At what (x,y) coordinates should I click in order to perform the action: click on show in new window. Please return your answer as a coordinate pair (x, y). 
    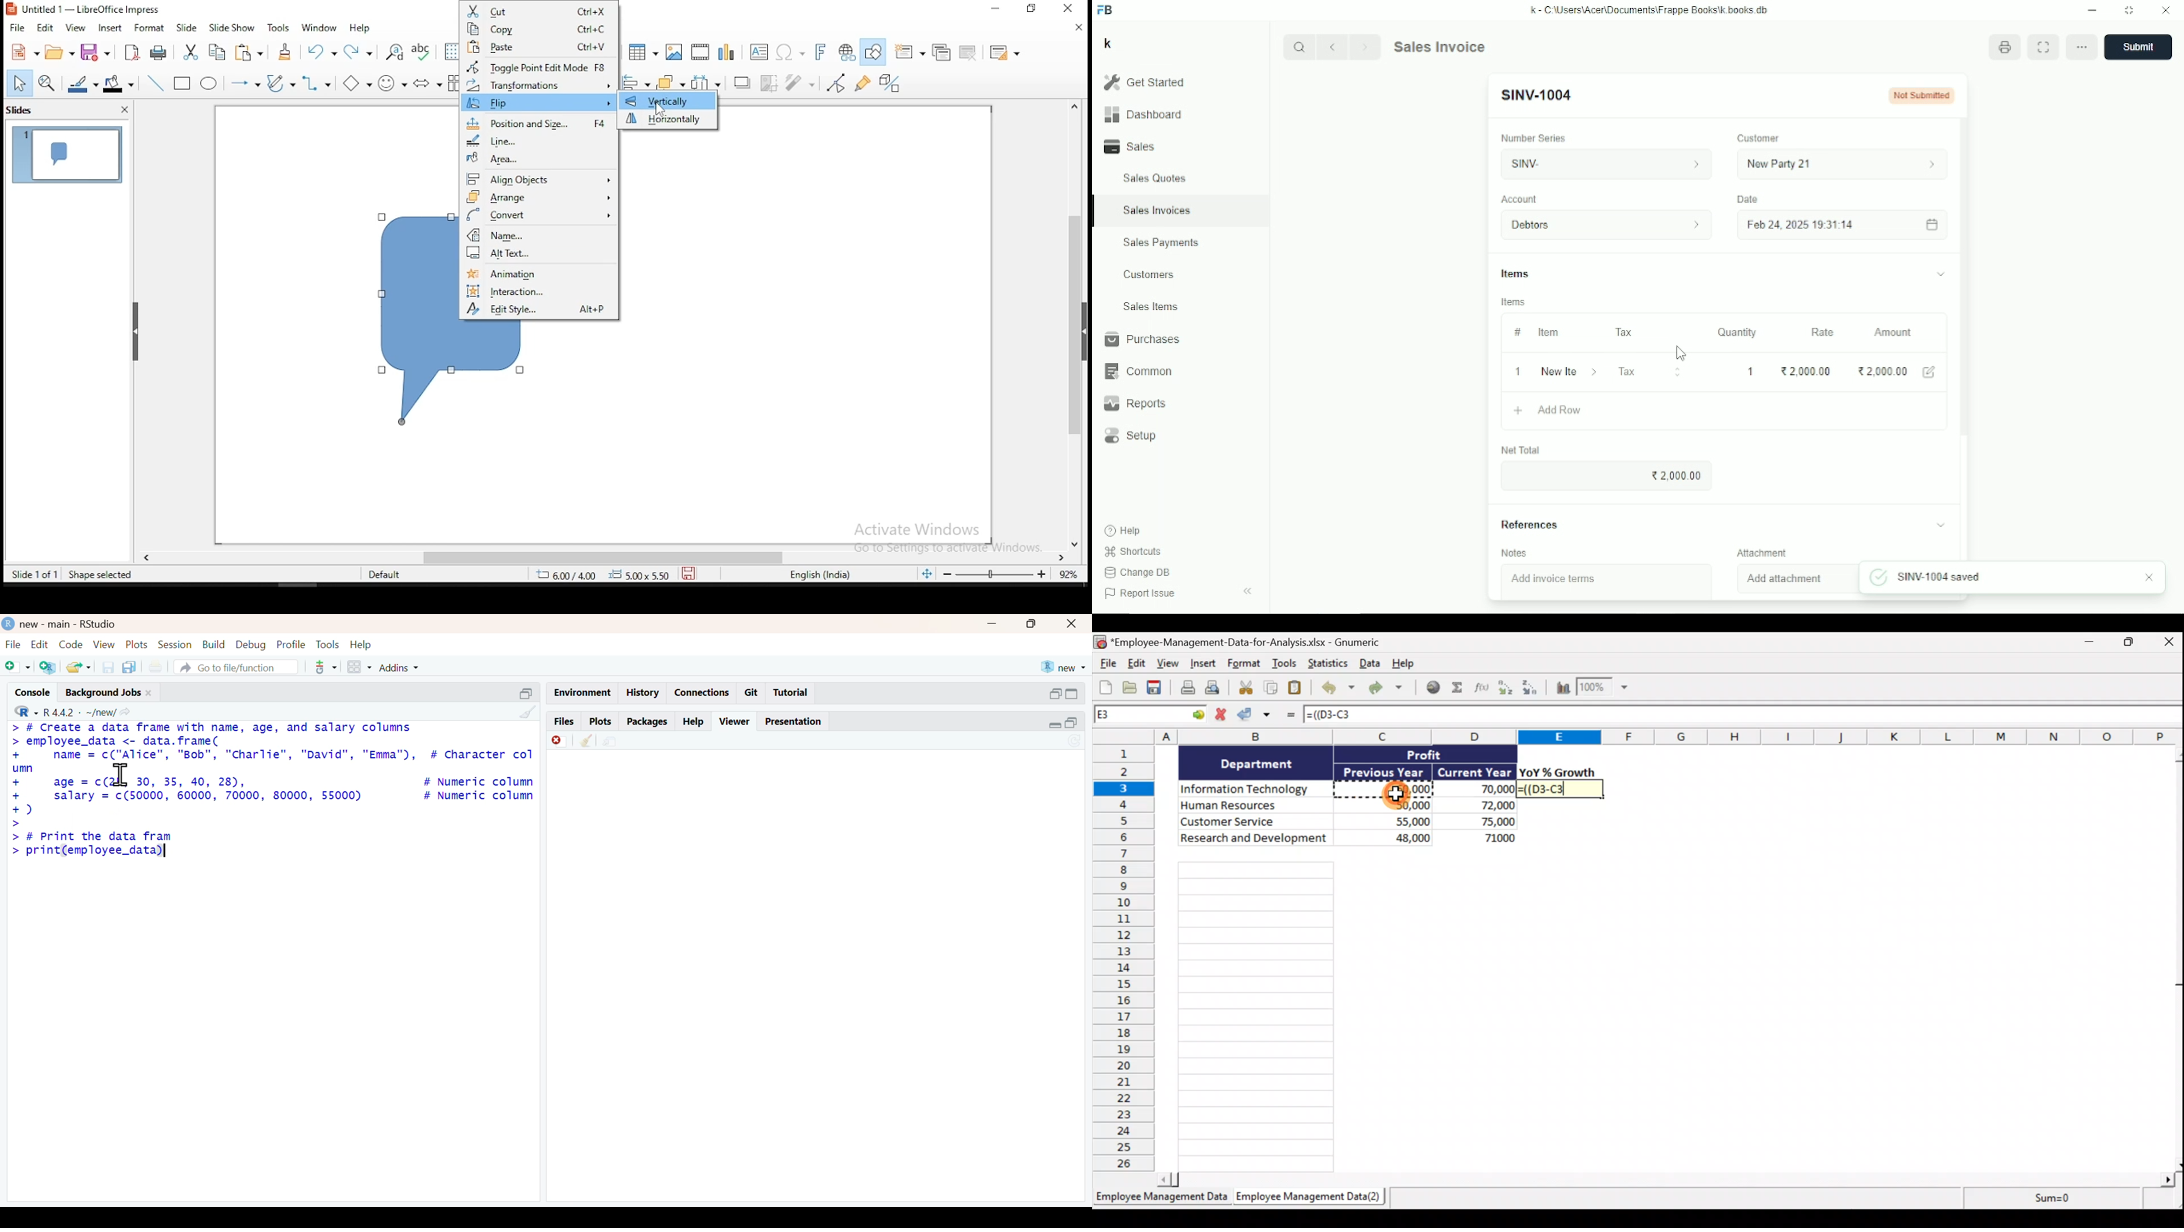
    Looking at the image, I should click on (621, 742).